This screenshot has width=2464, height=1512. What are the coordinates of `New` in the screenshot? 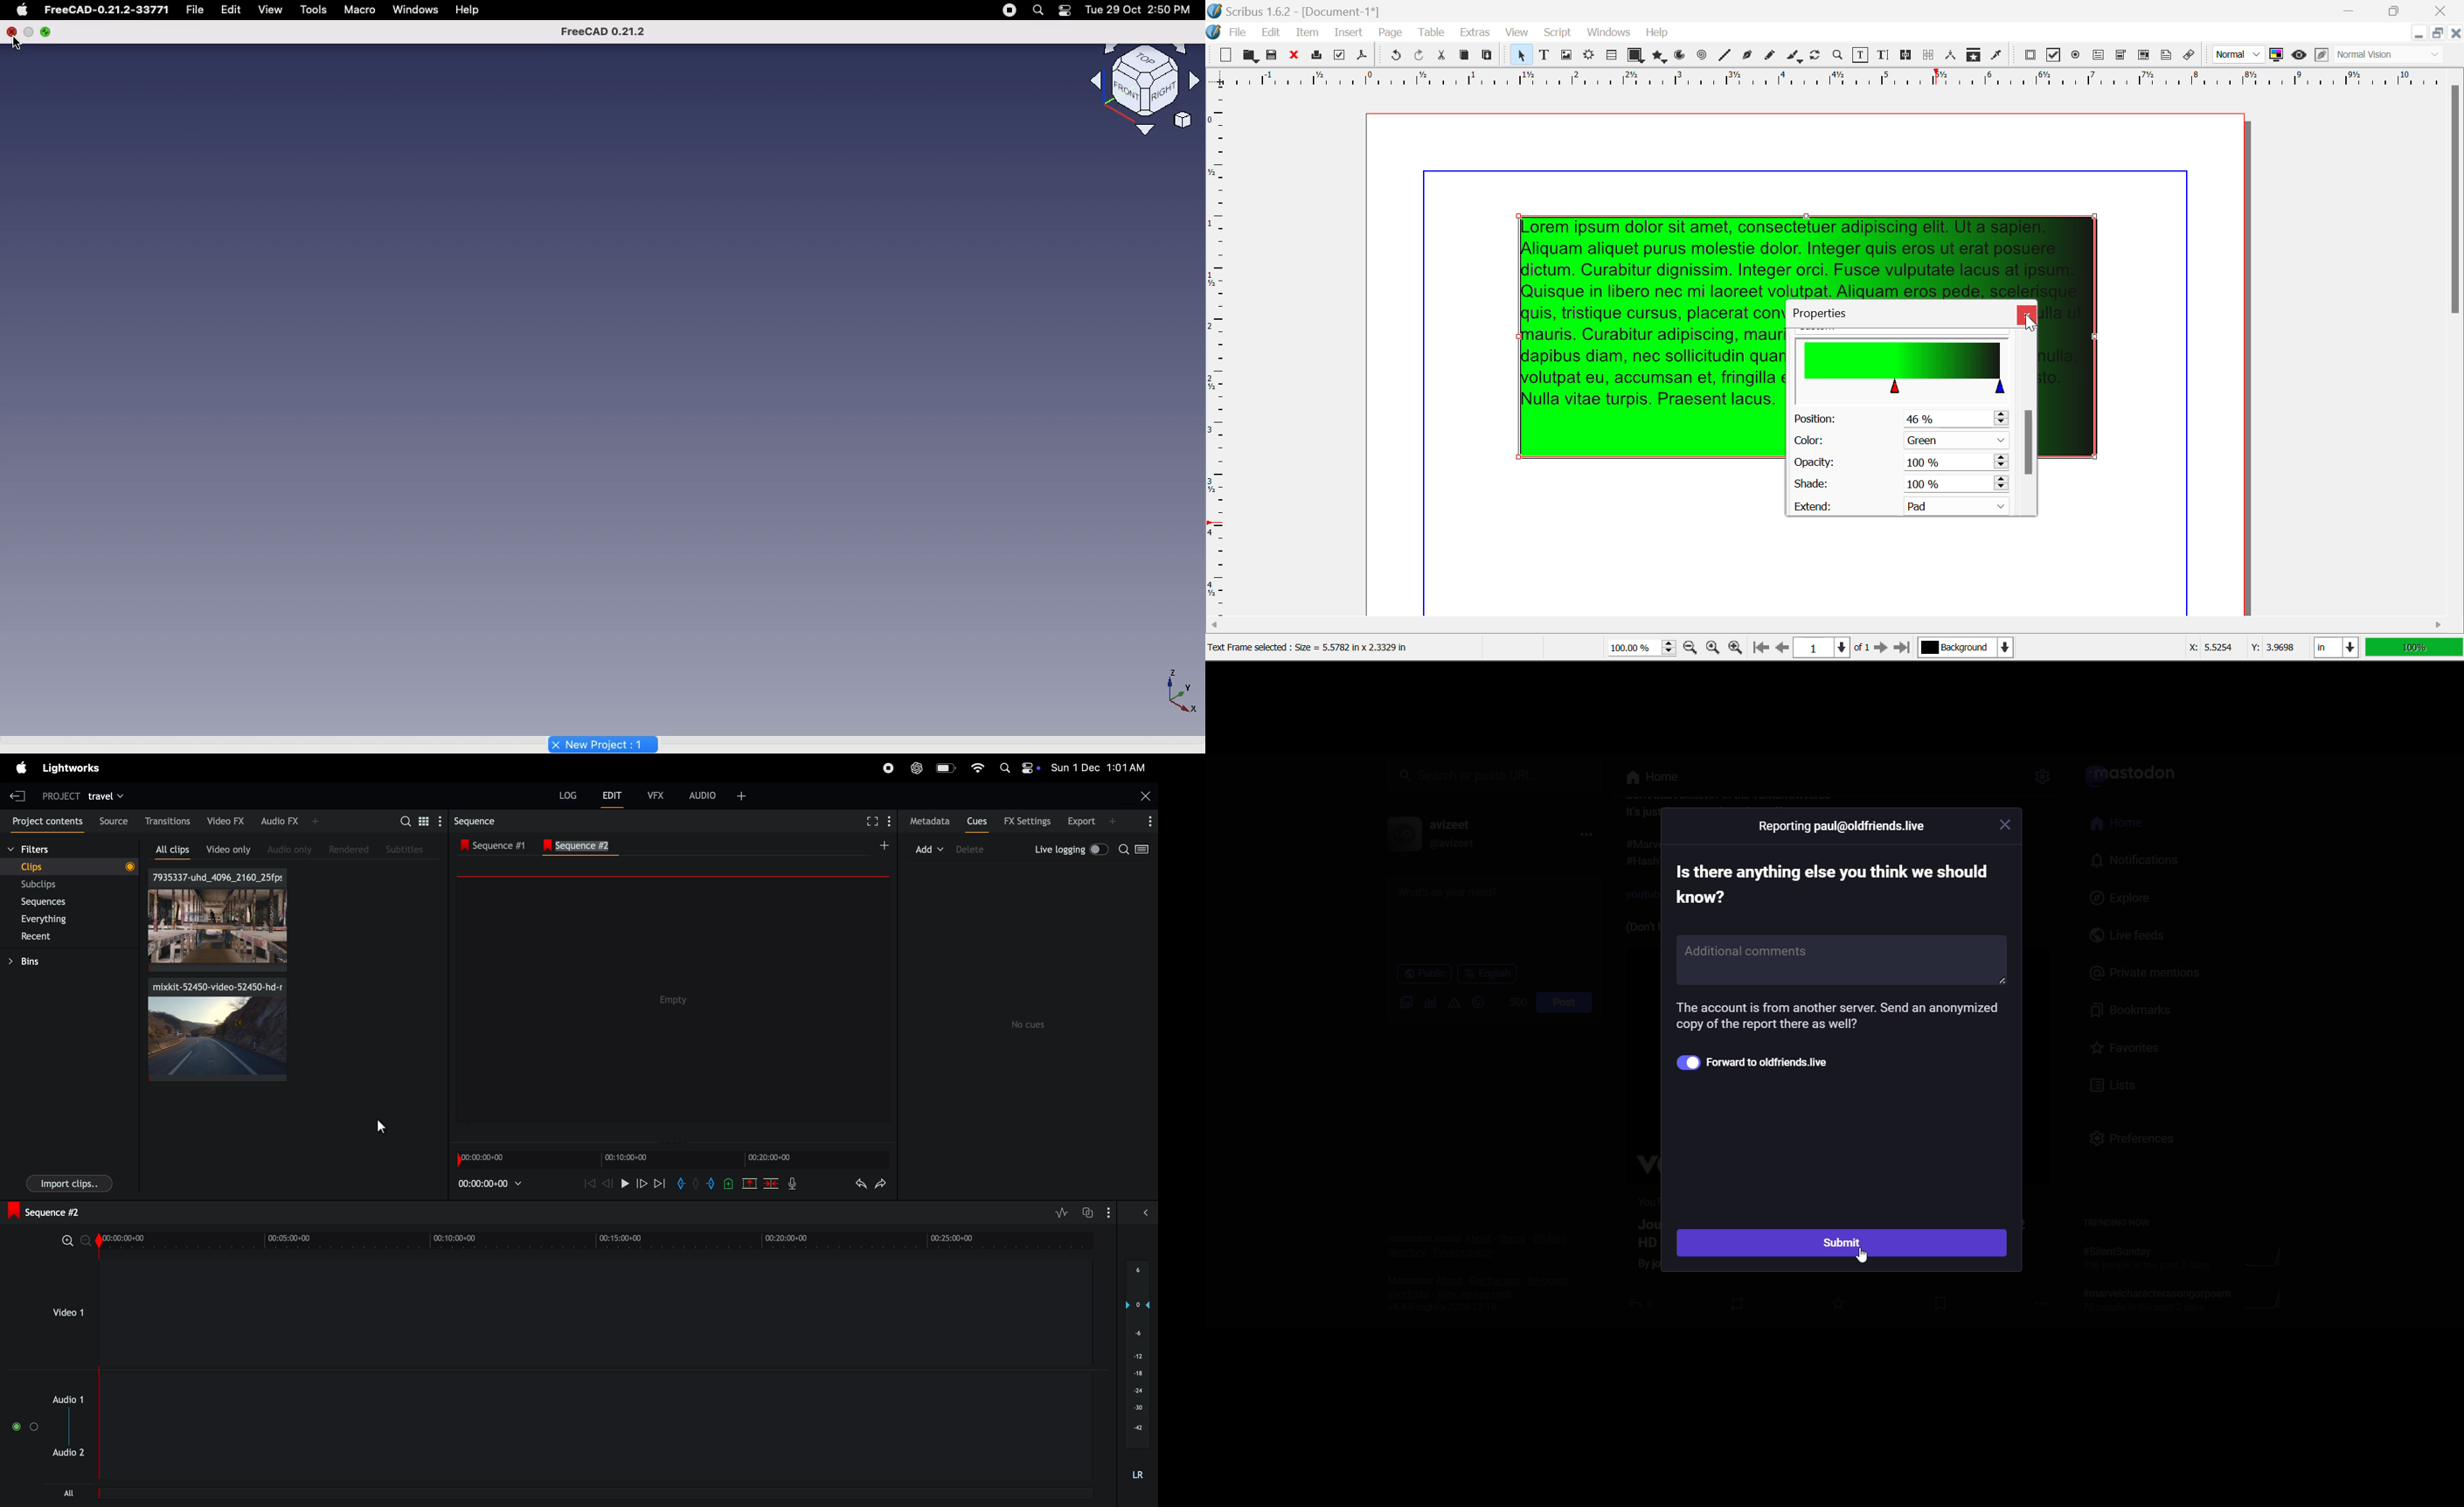 It's located at (1222, 56).